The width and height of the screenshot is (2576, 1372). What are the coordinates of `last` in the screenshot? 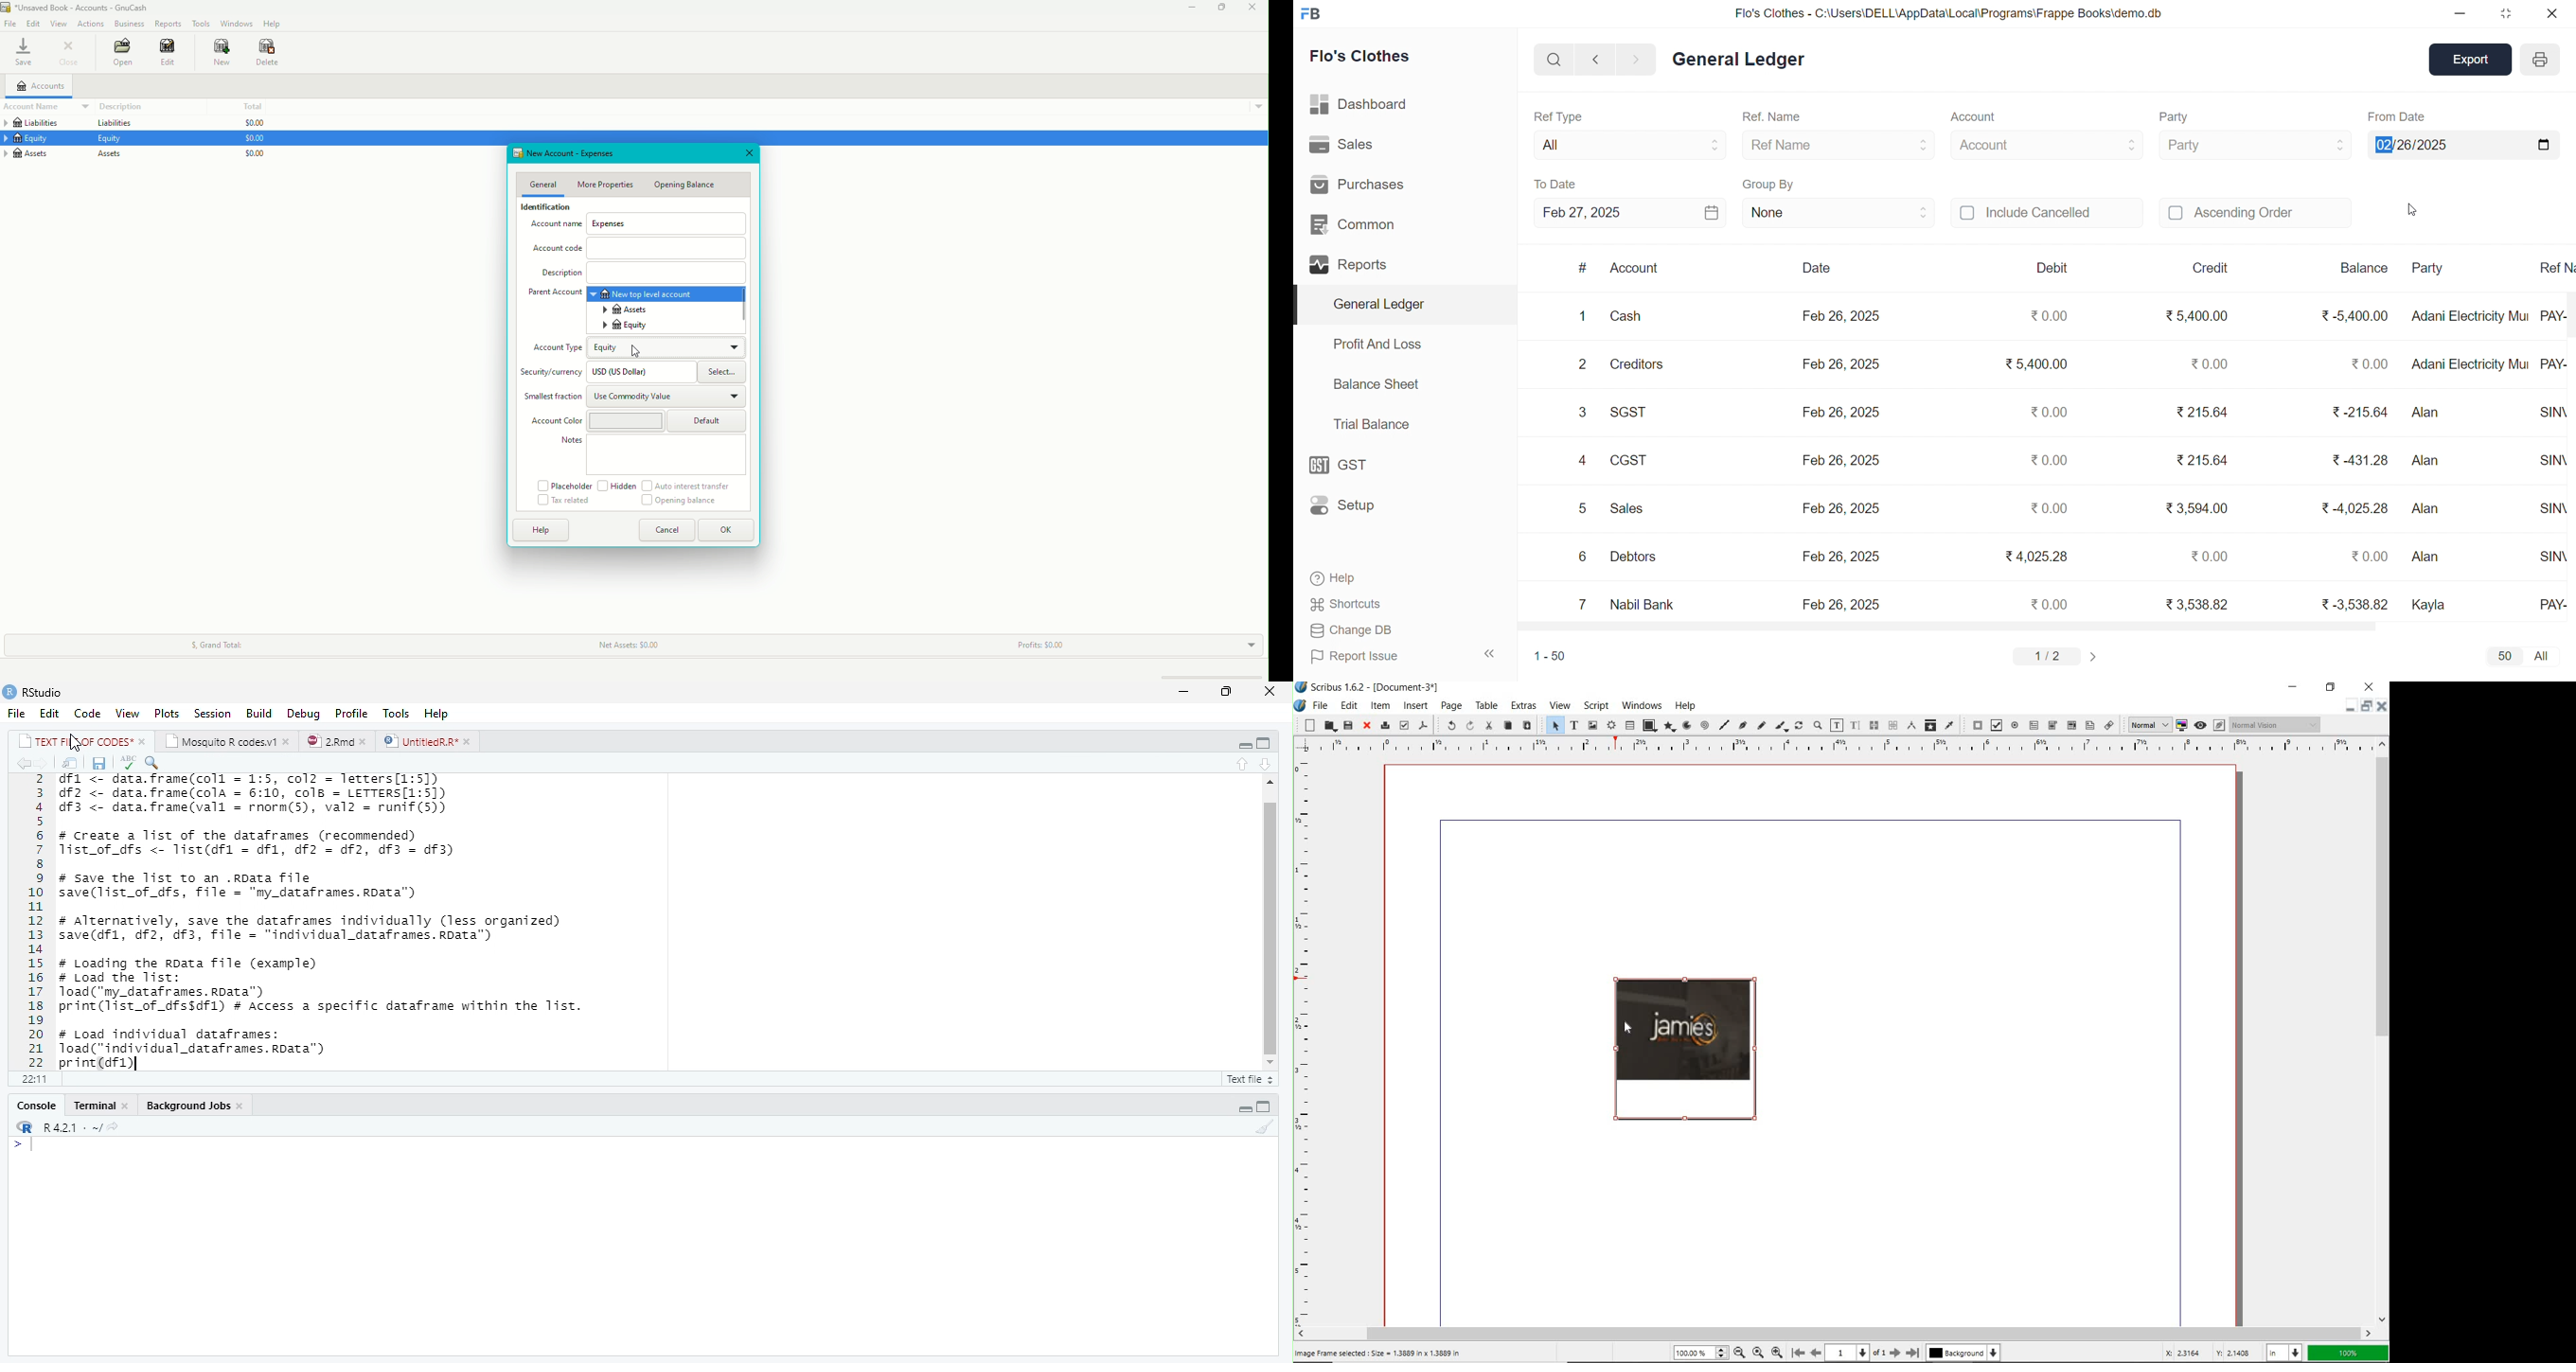 It's located at (1913, 1353).